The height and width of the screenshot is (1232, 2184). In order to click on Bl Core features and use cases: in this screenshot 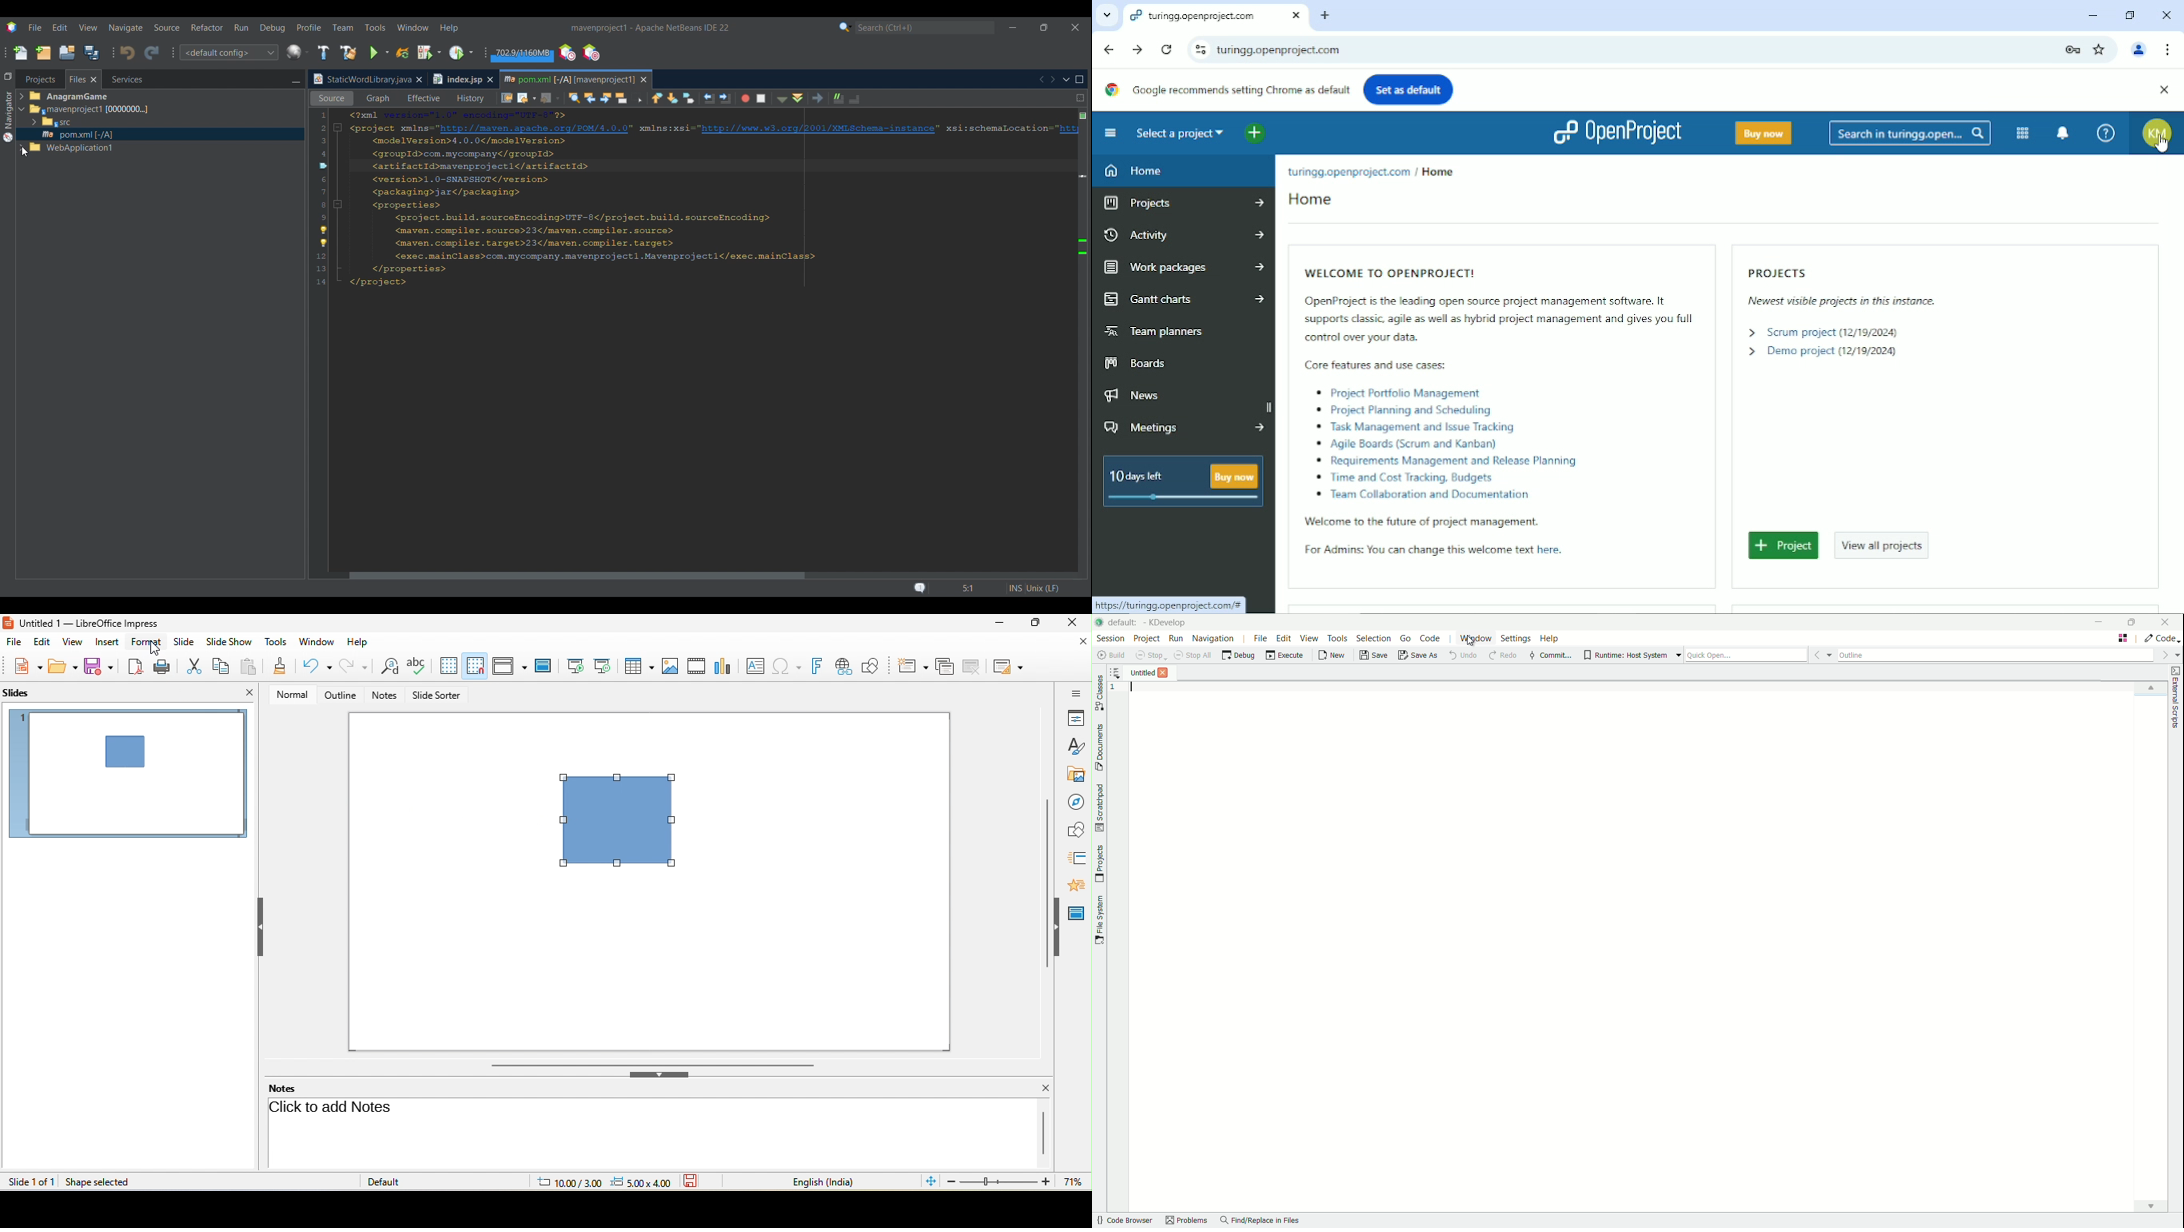, I will do `click(1377, 365)`.